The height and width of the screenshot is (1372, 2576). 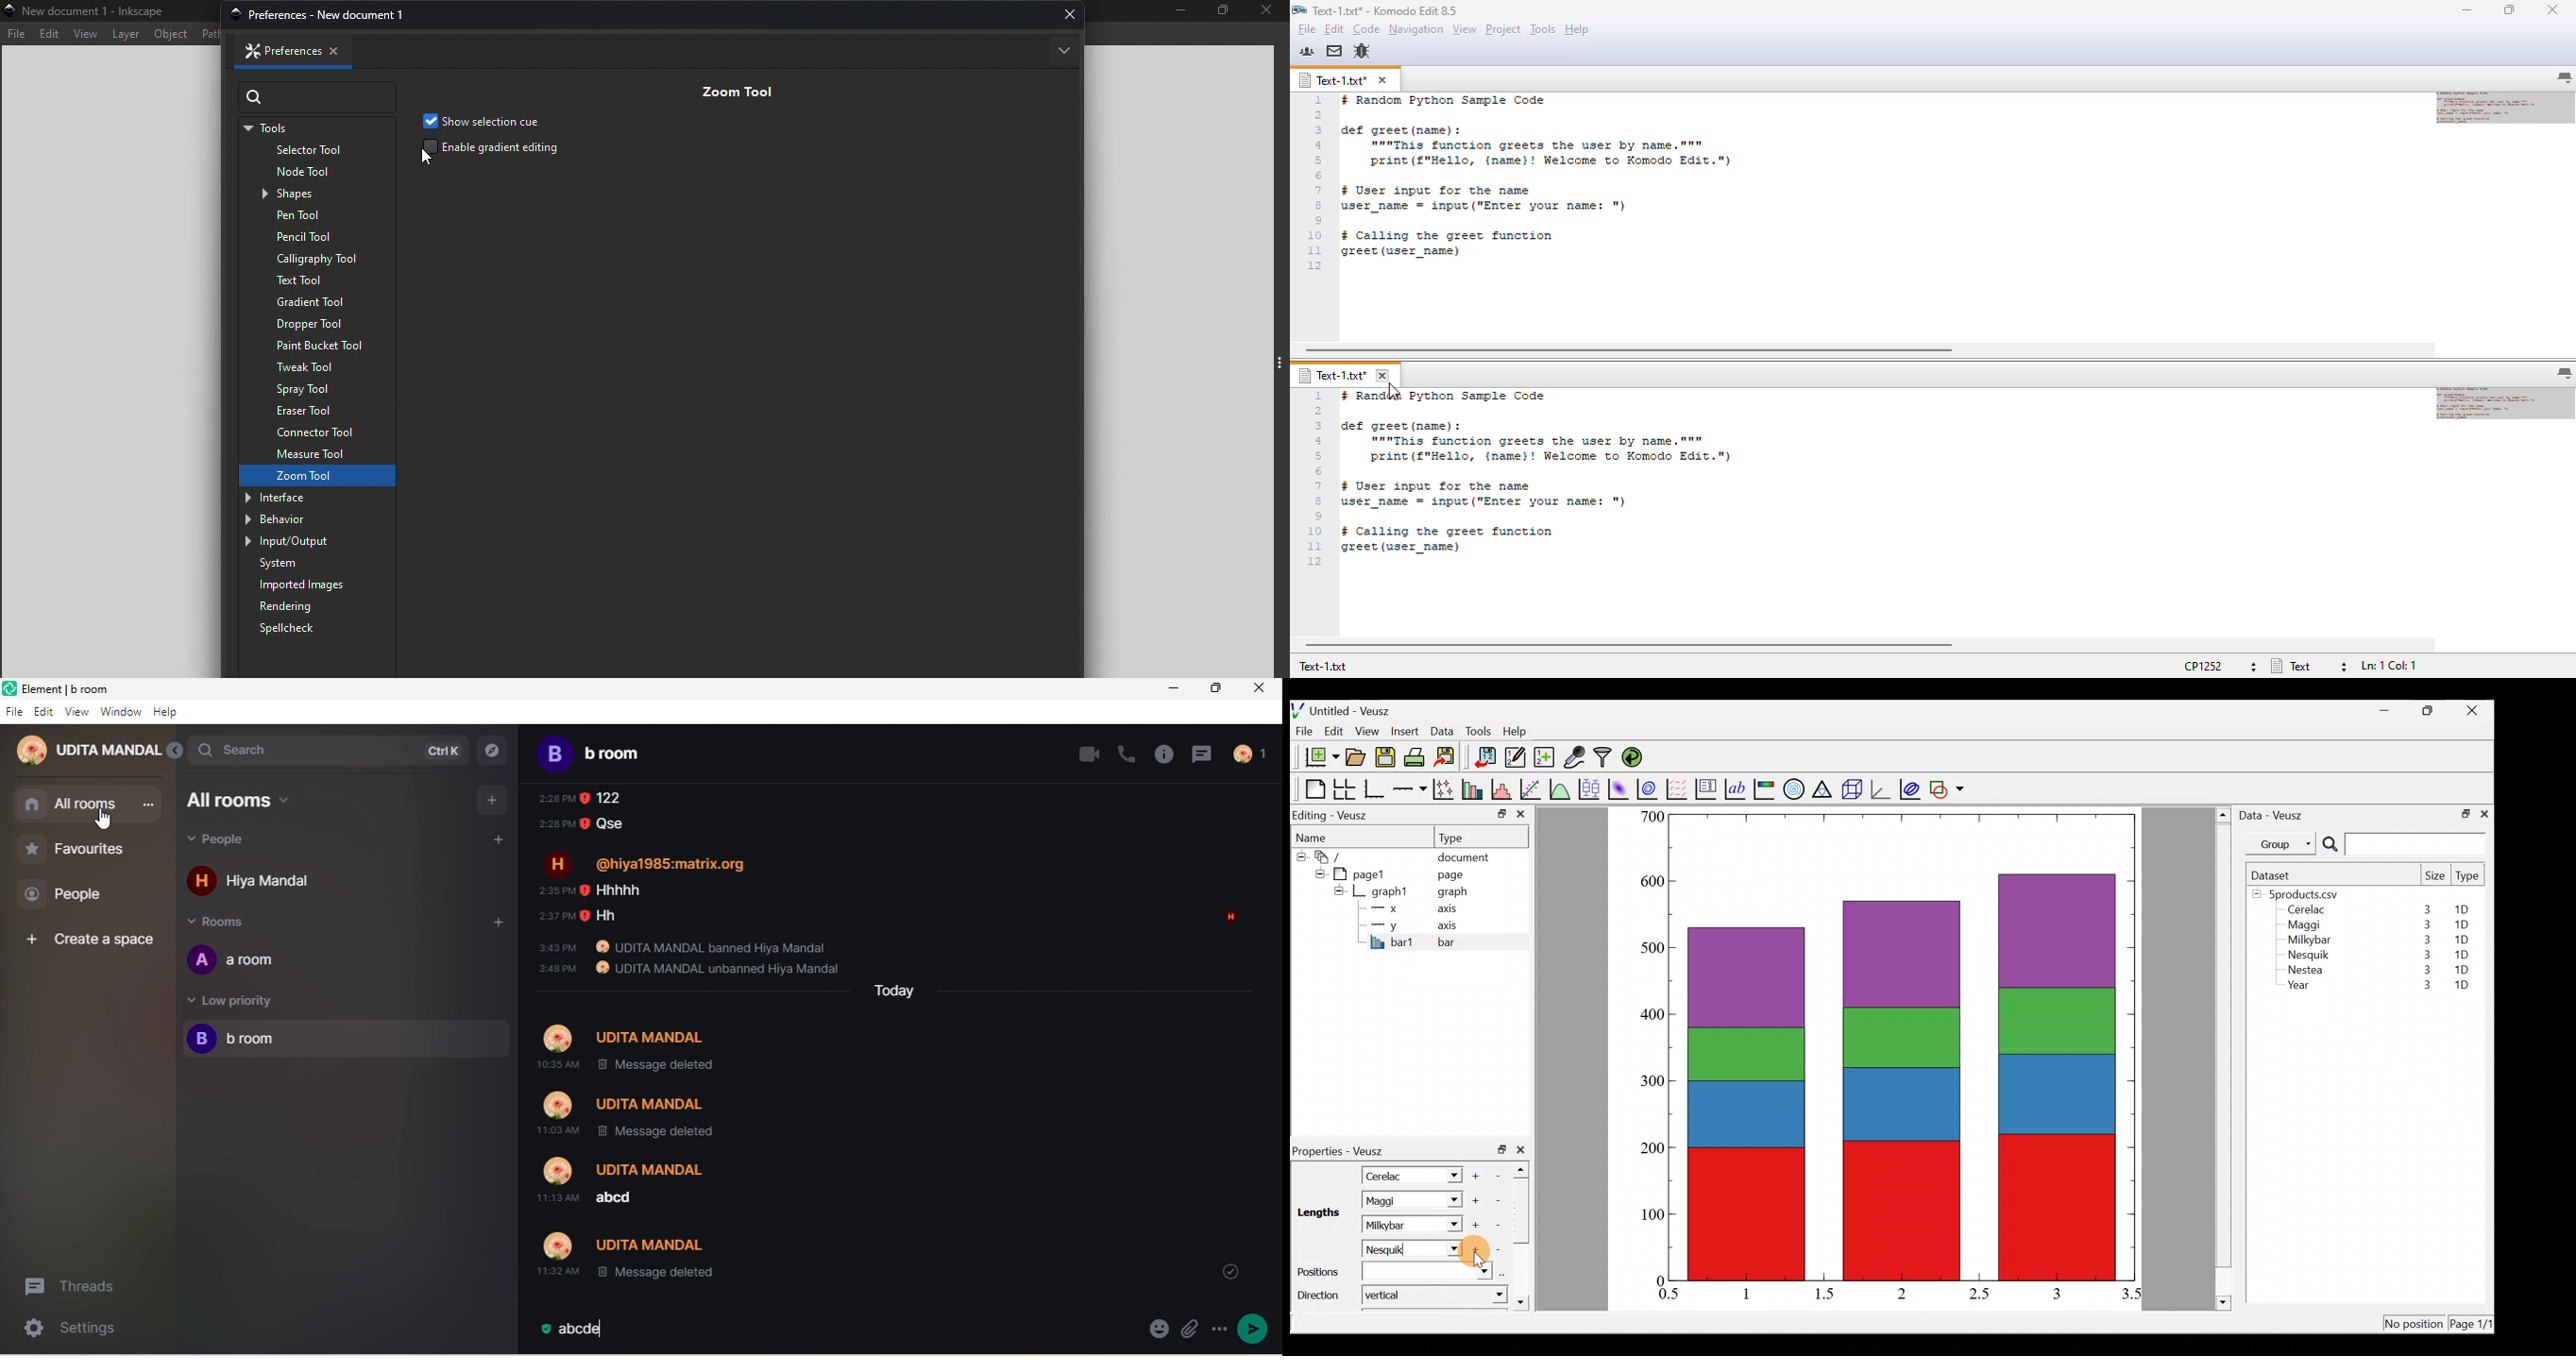 I want to click on send message, so click(x=1255, y=1329).